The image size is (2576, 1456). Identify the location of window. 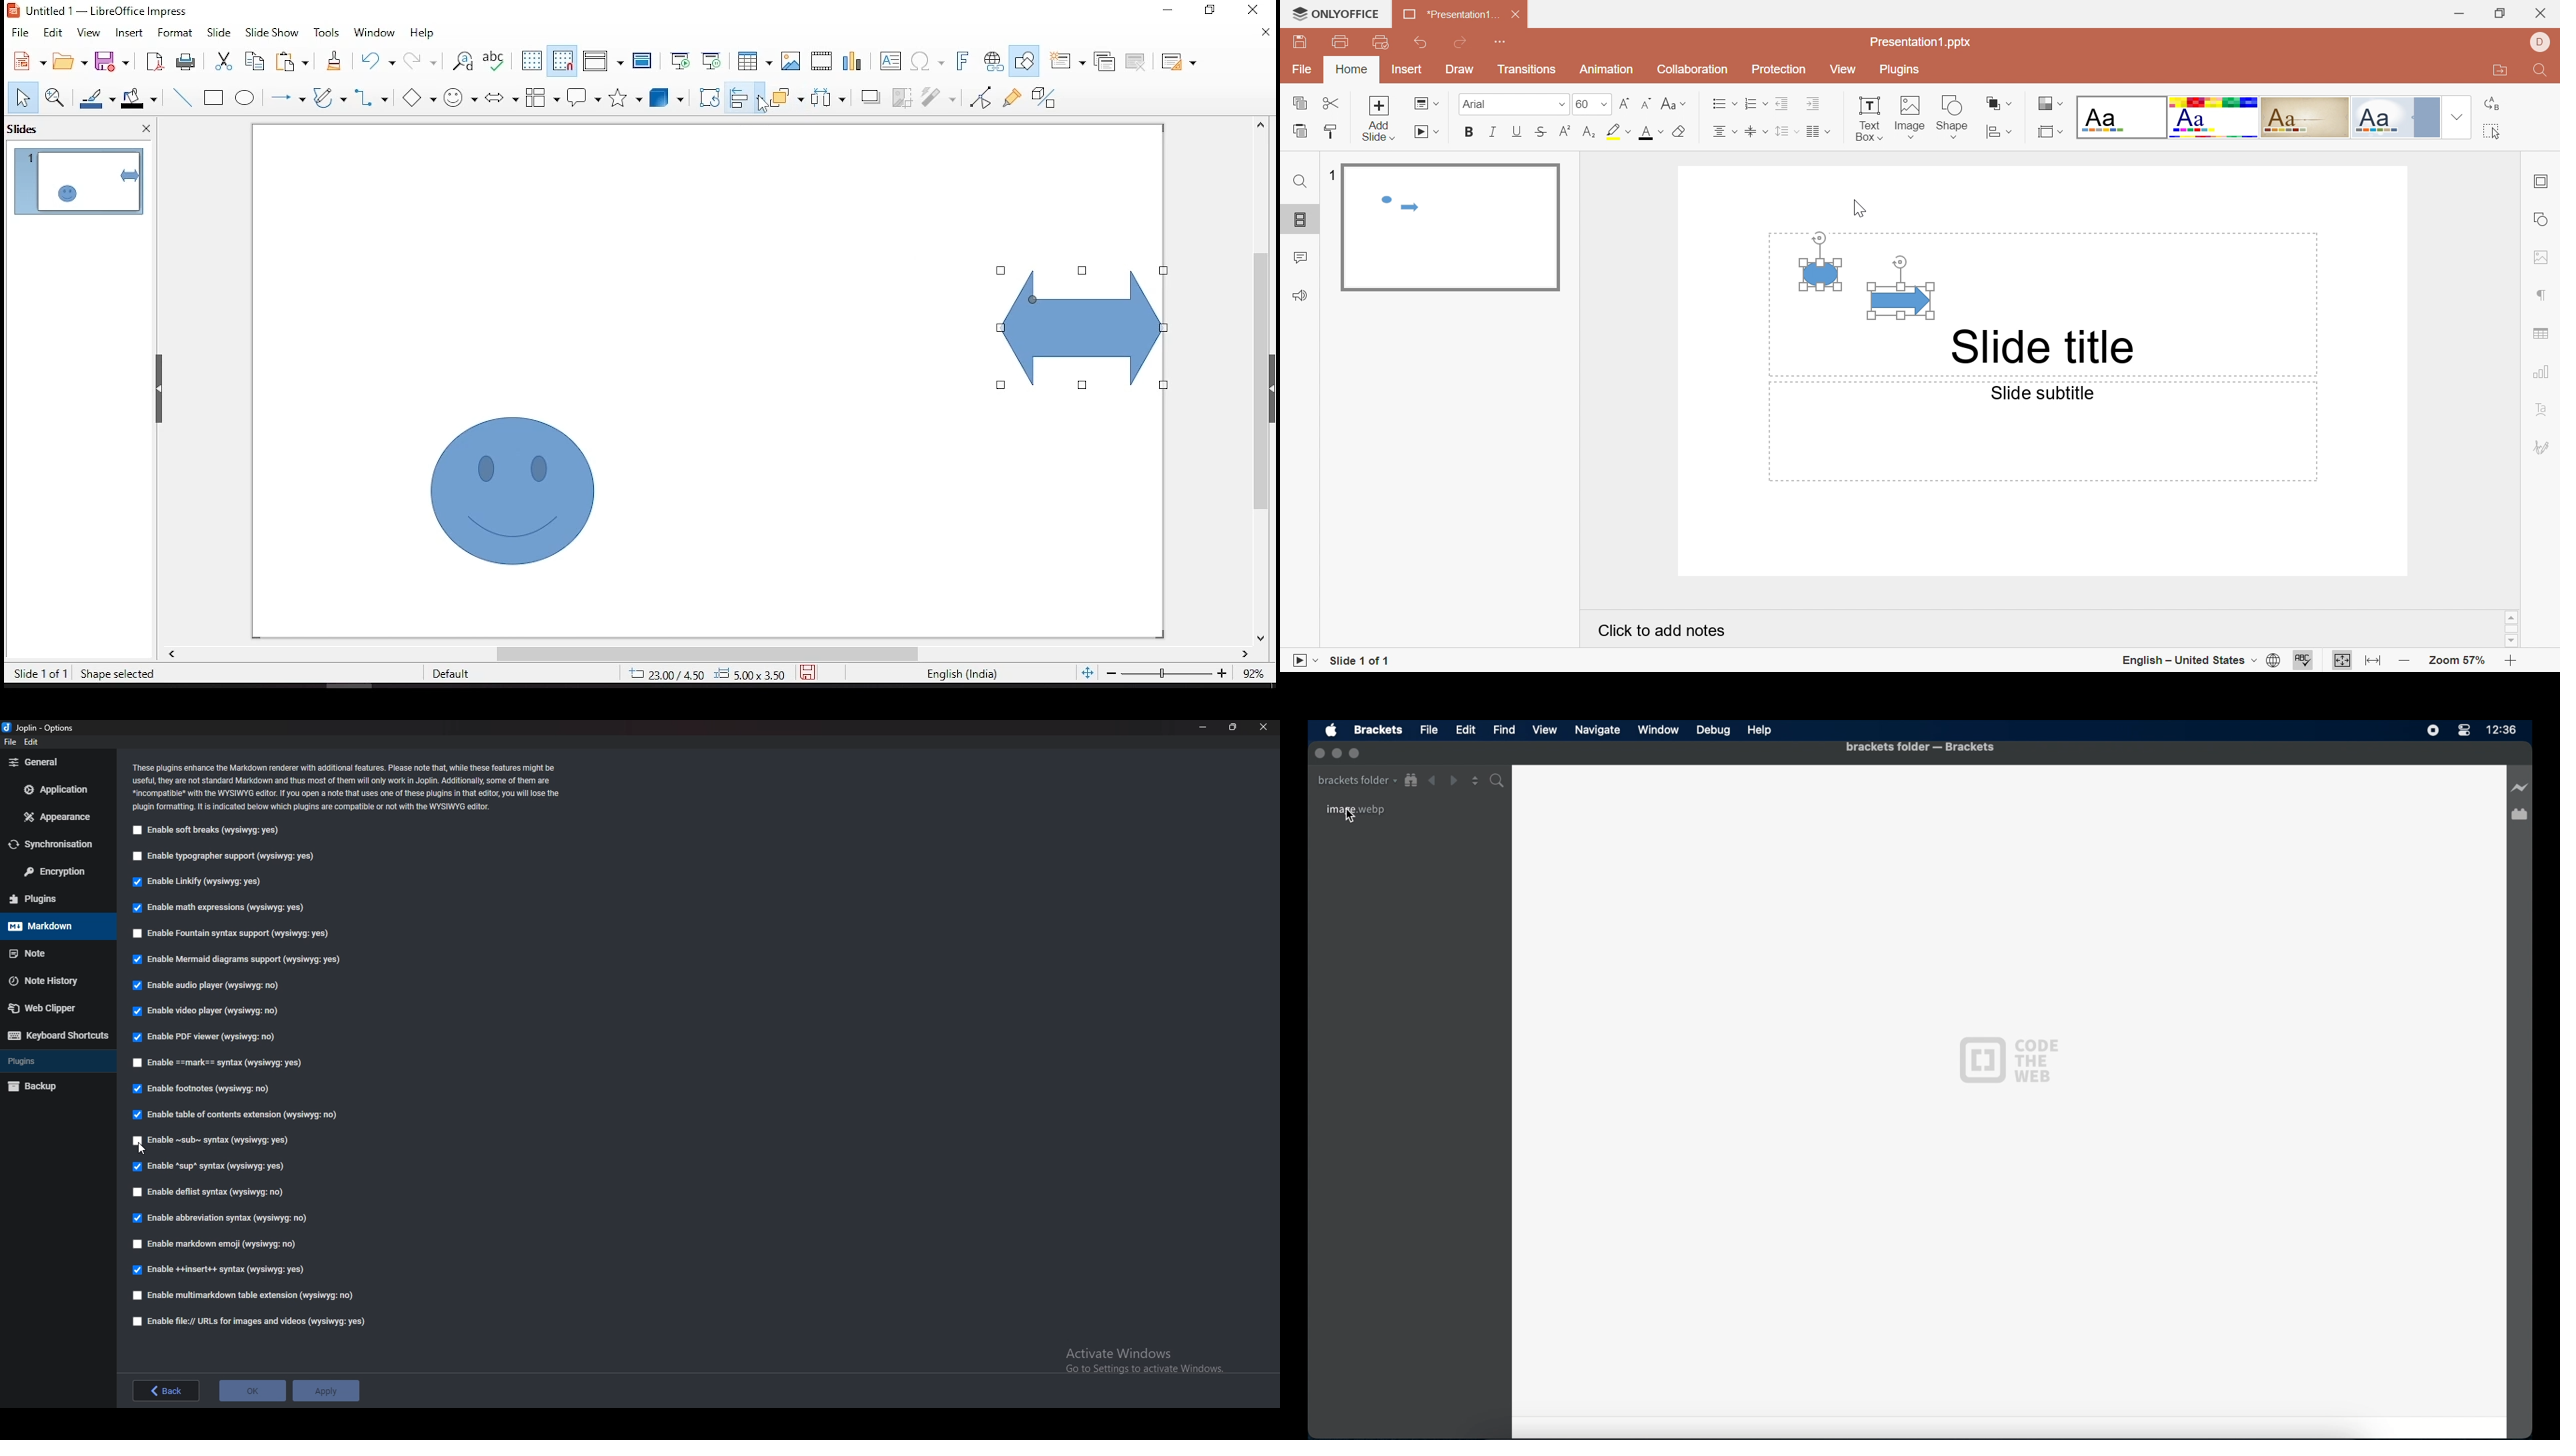
(378, 33).